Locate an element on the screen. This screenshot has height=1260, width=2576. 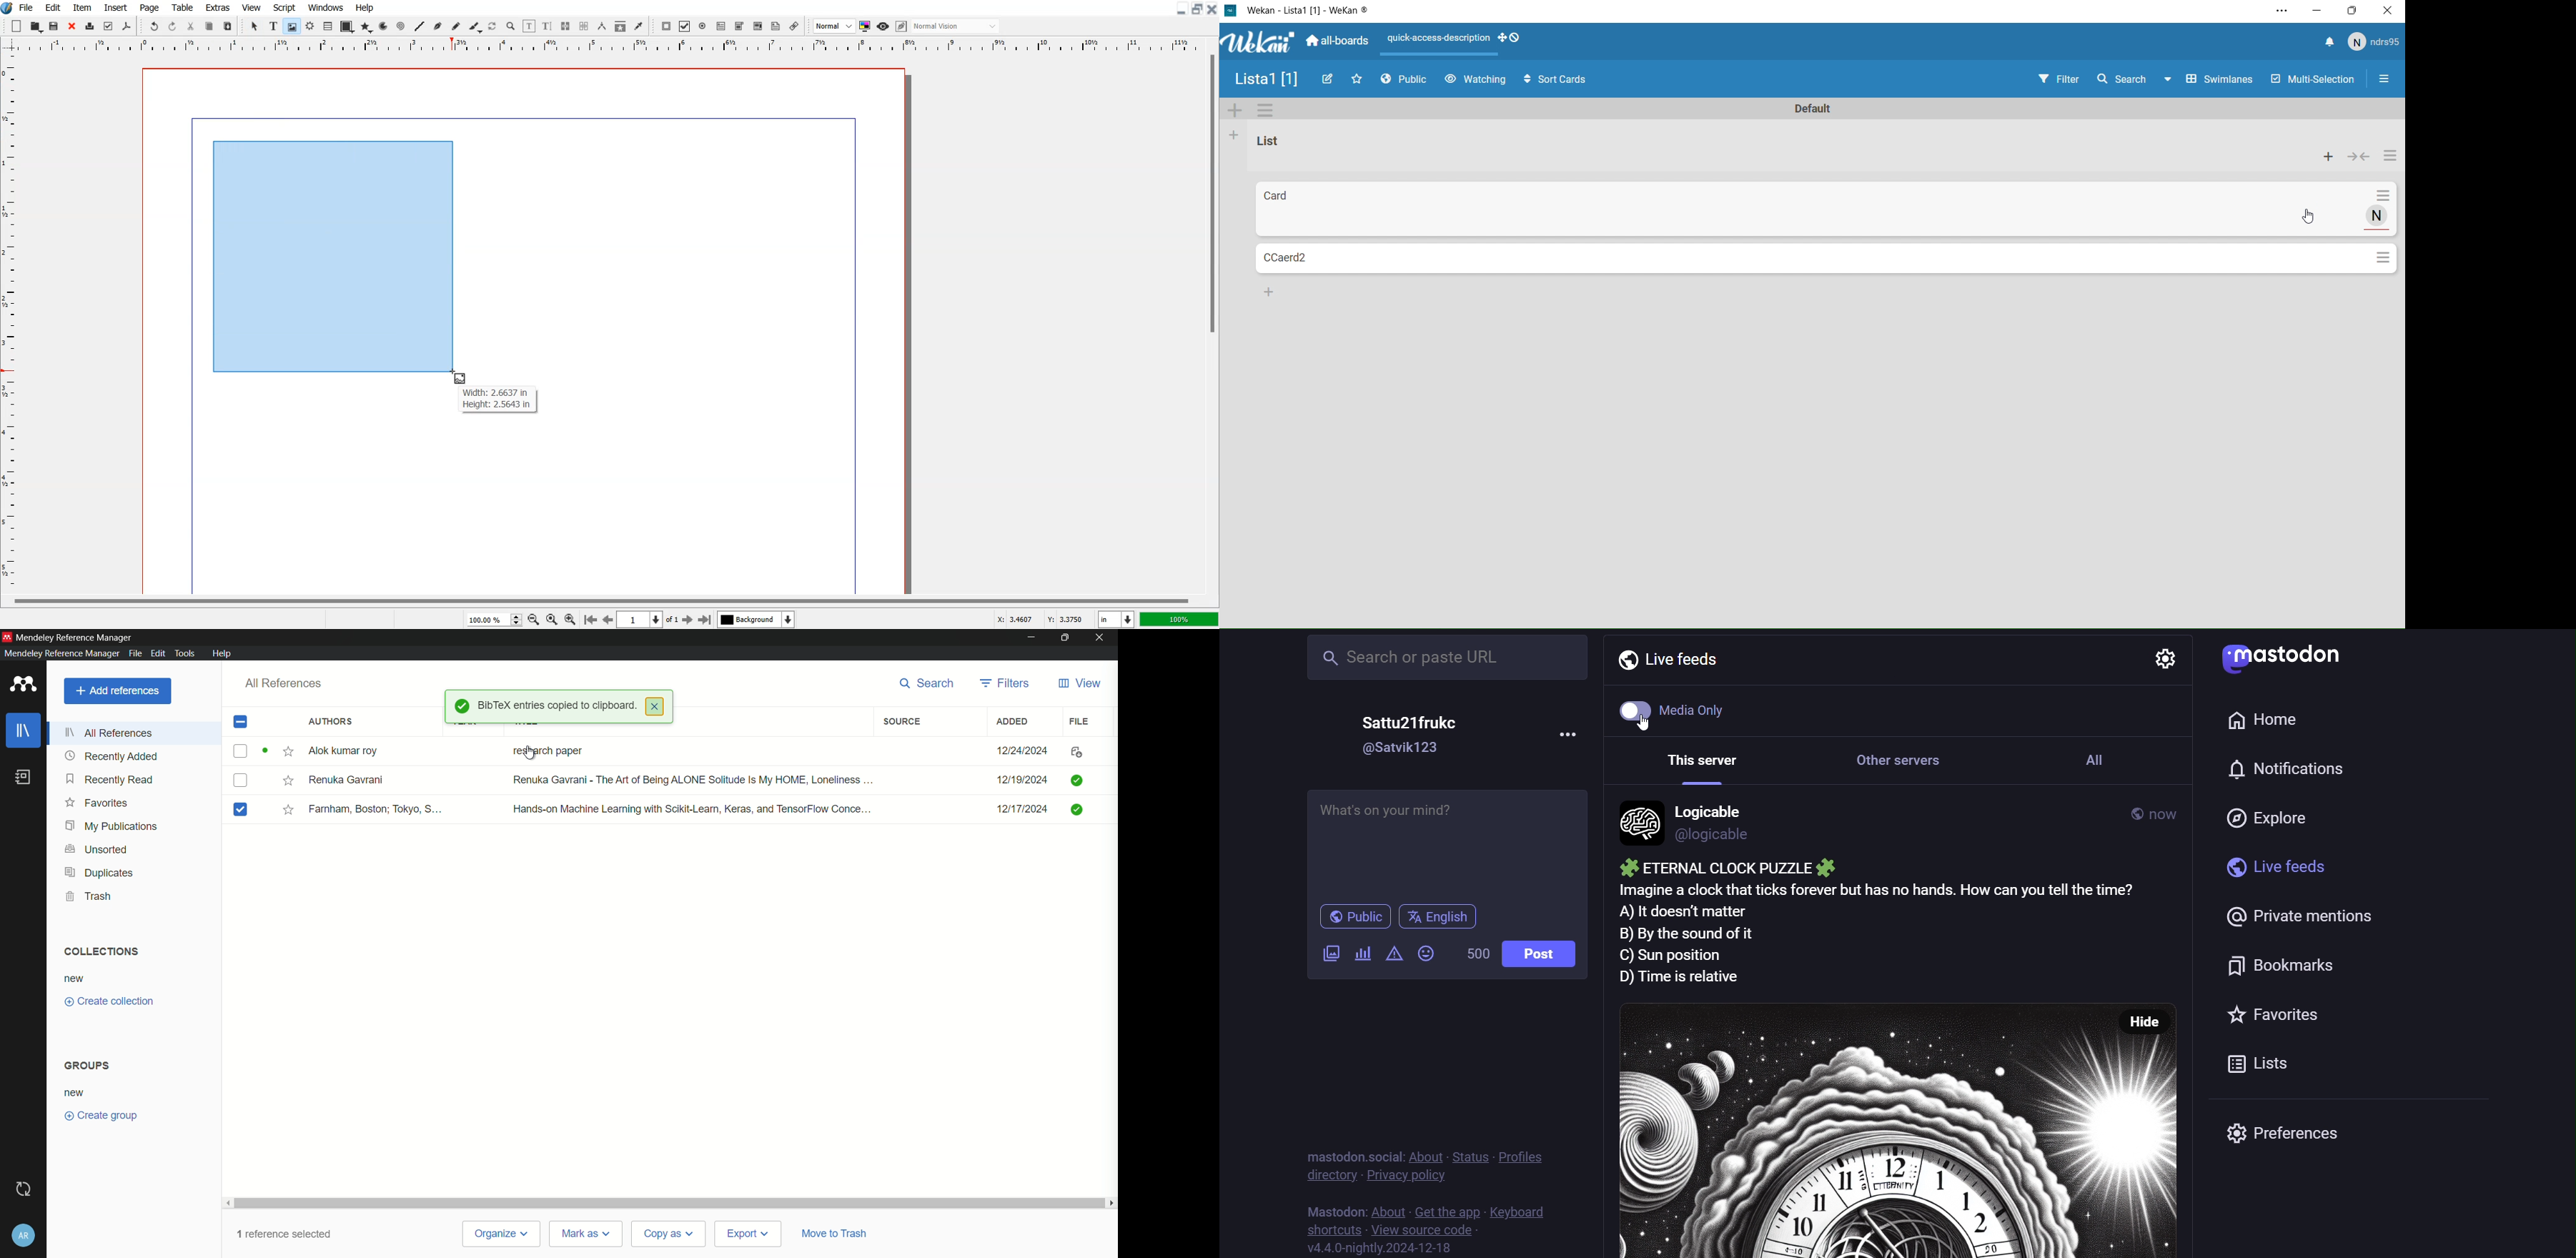
account and help is located at coordinates (24, 1232).